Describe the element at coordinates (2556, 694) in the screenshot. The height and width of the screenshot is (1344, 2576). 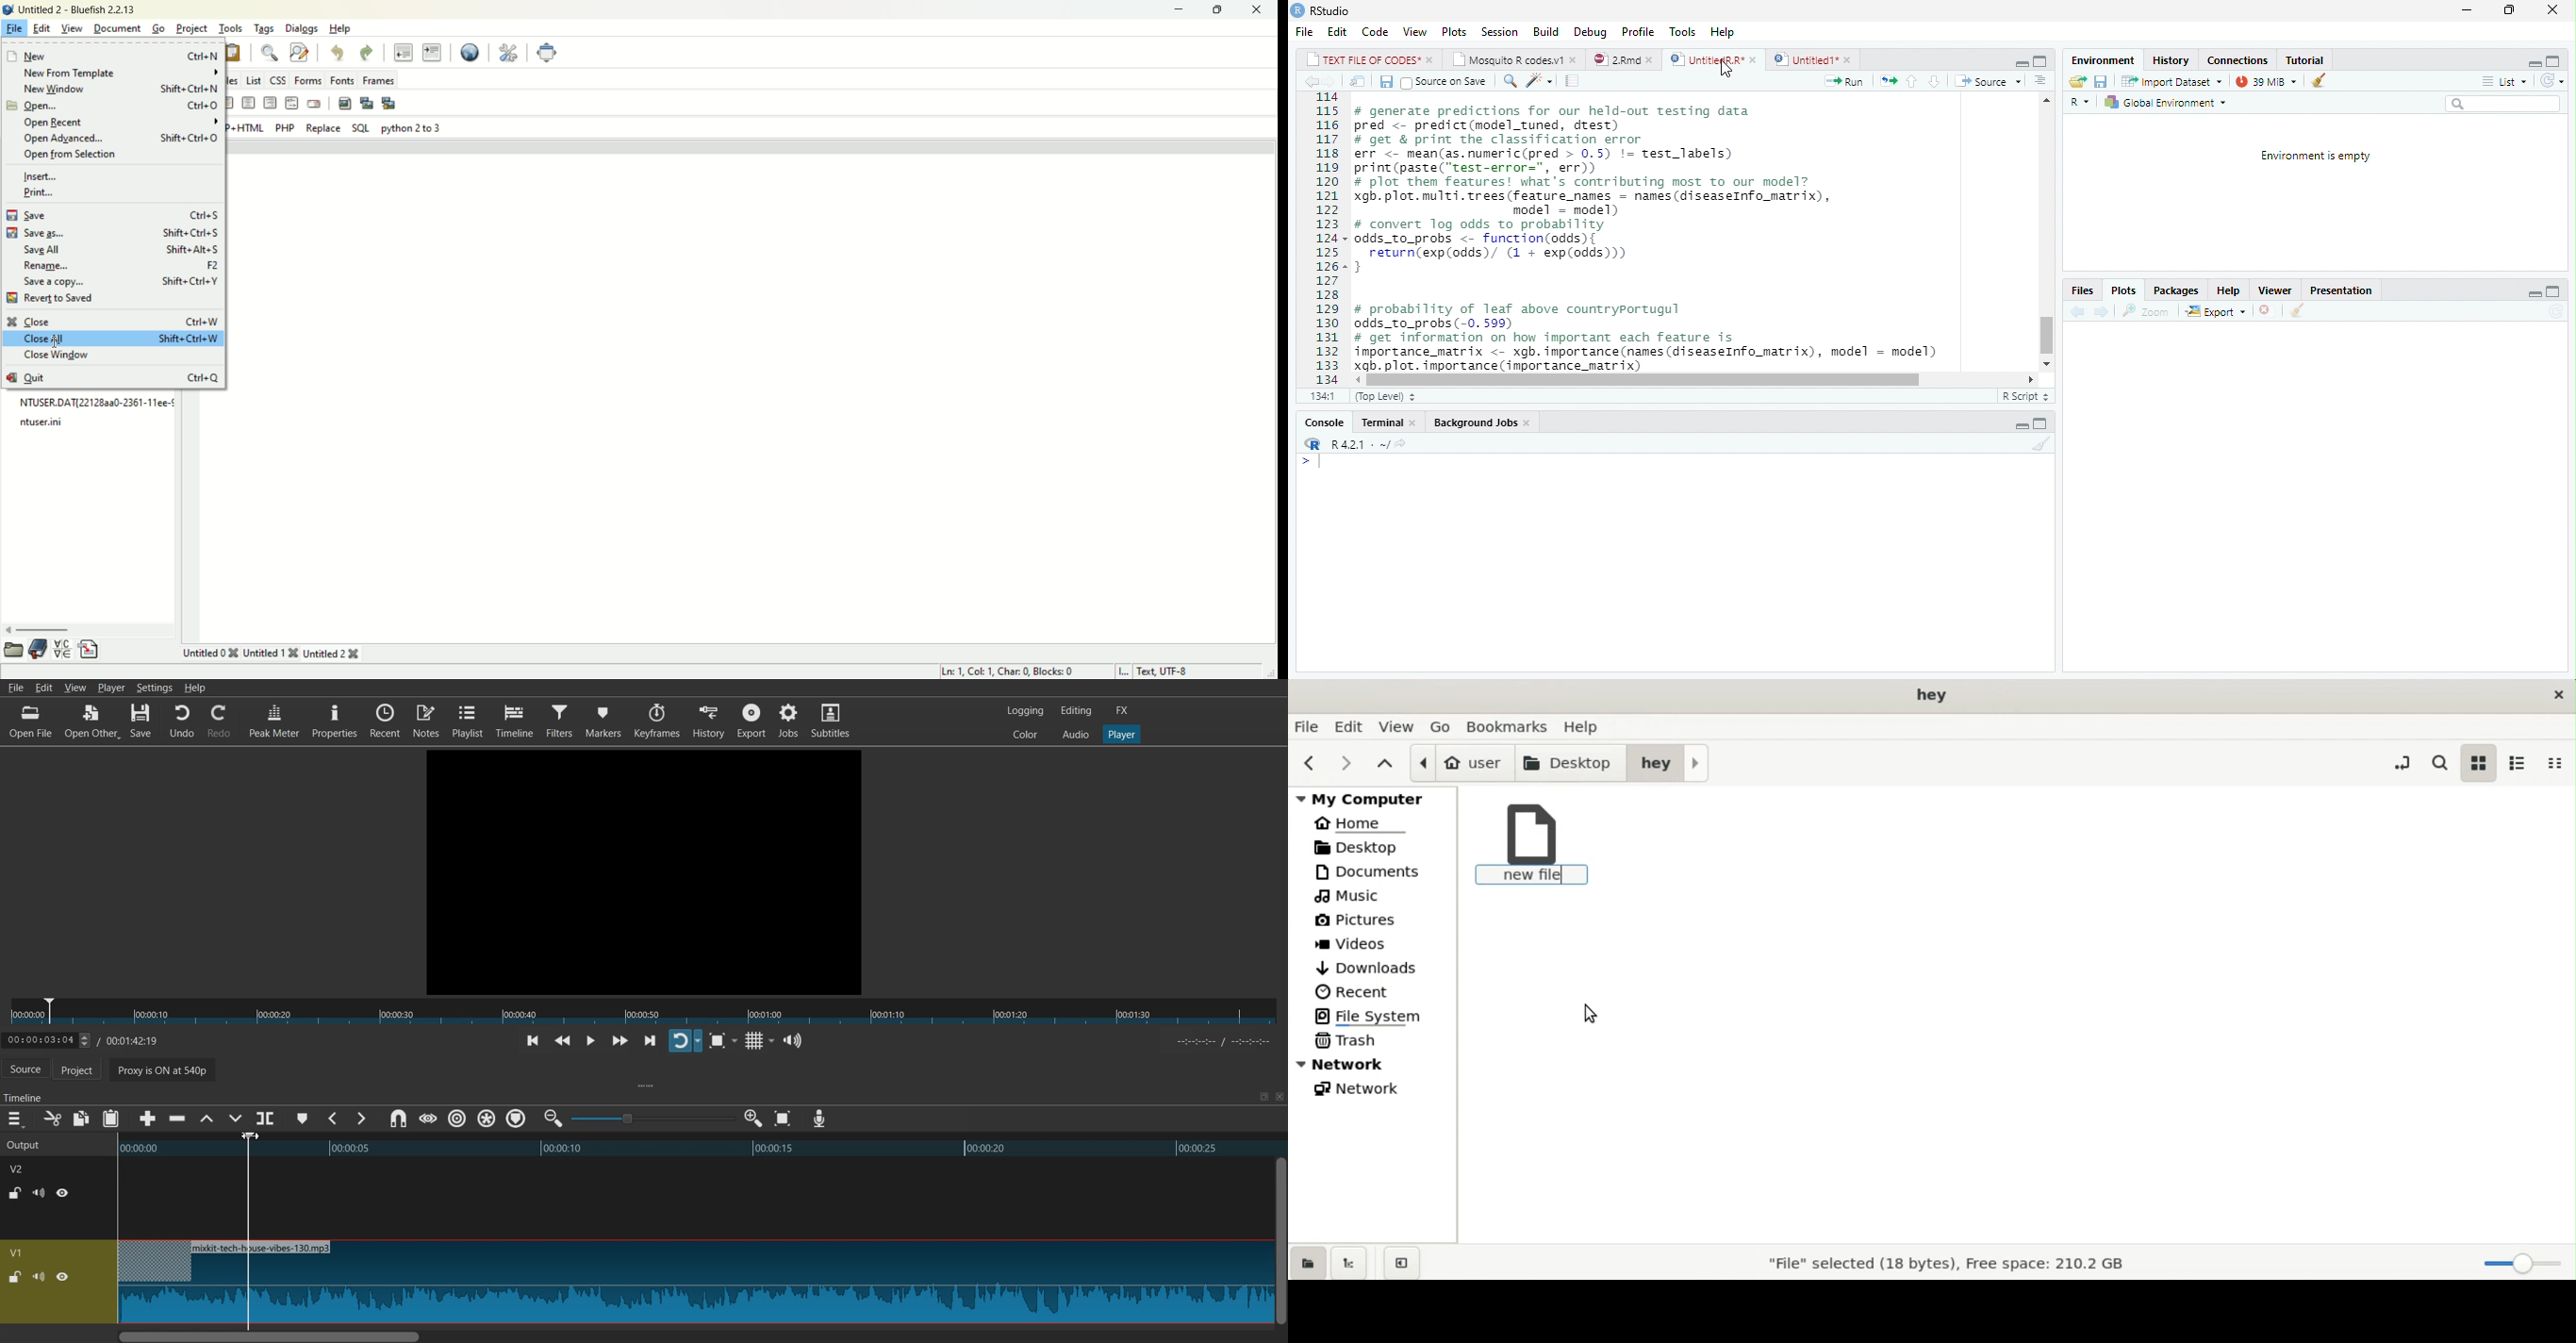
I see `close` at that location.